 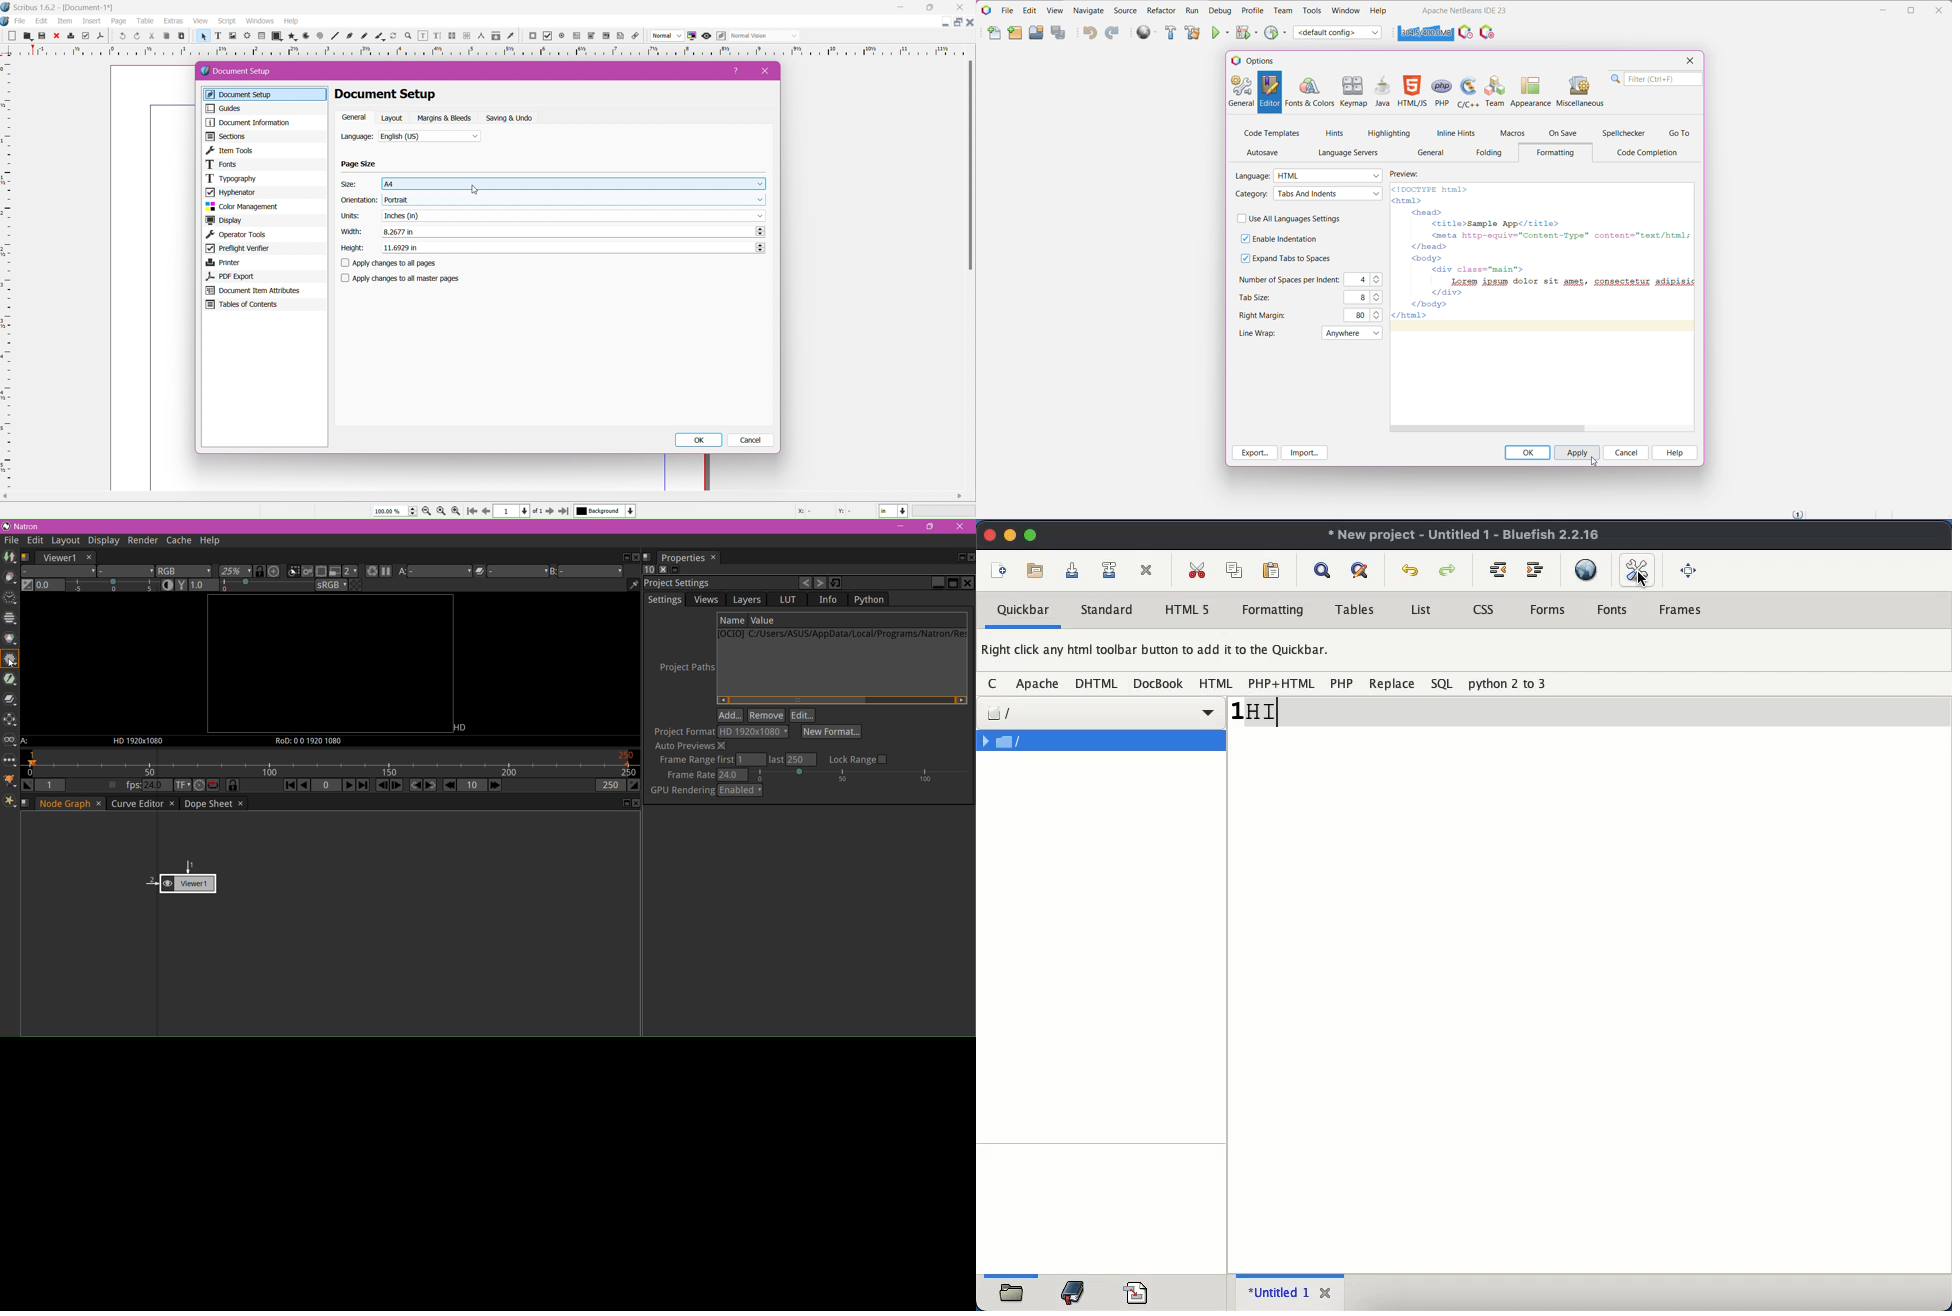 I want to click on Hyphenator, so click(x=264, y=192).